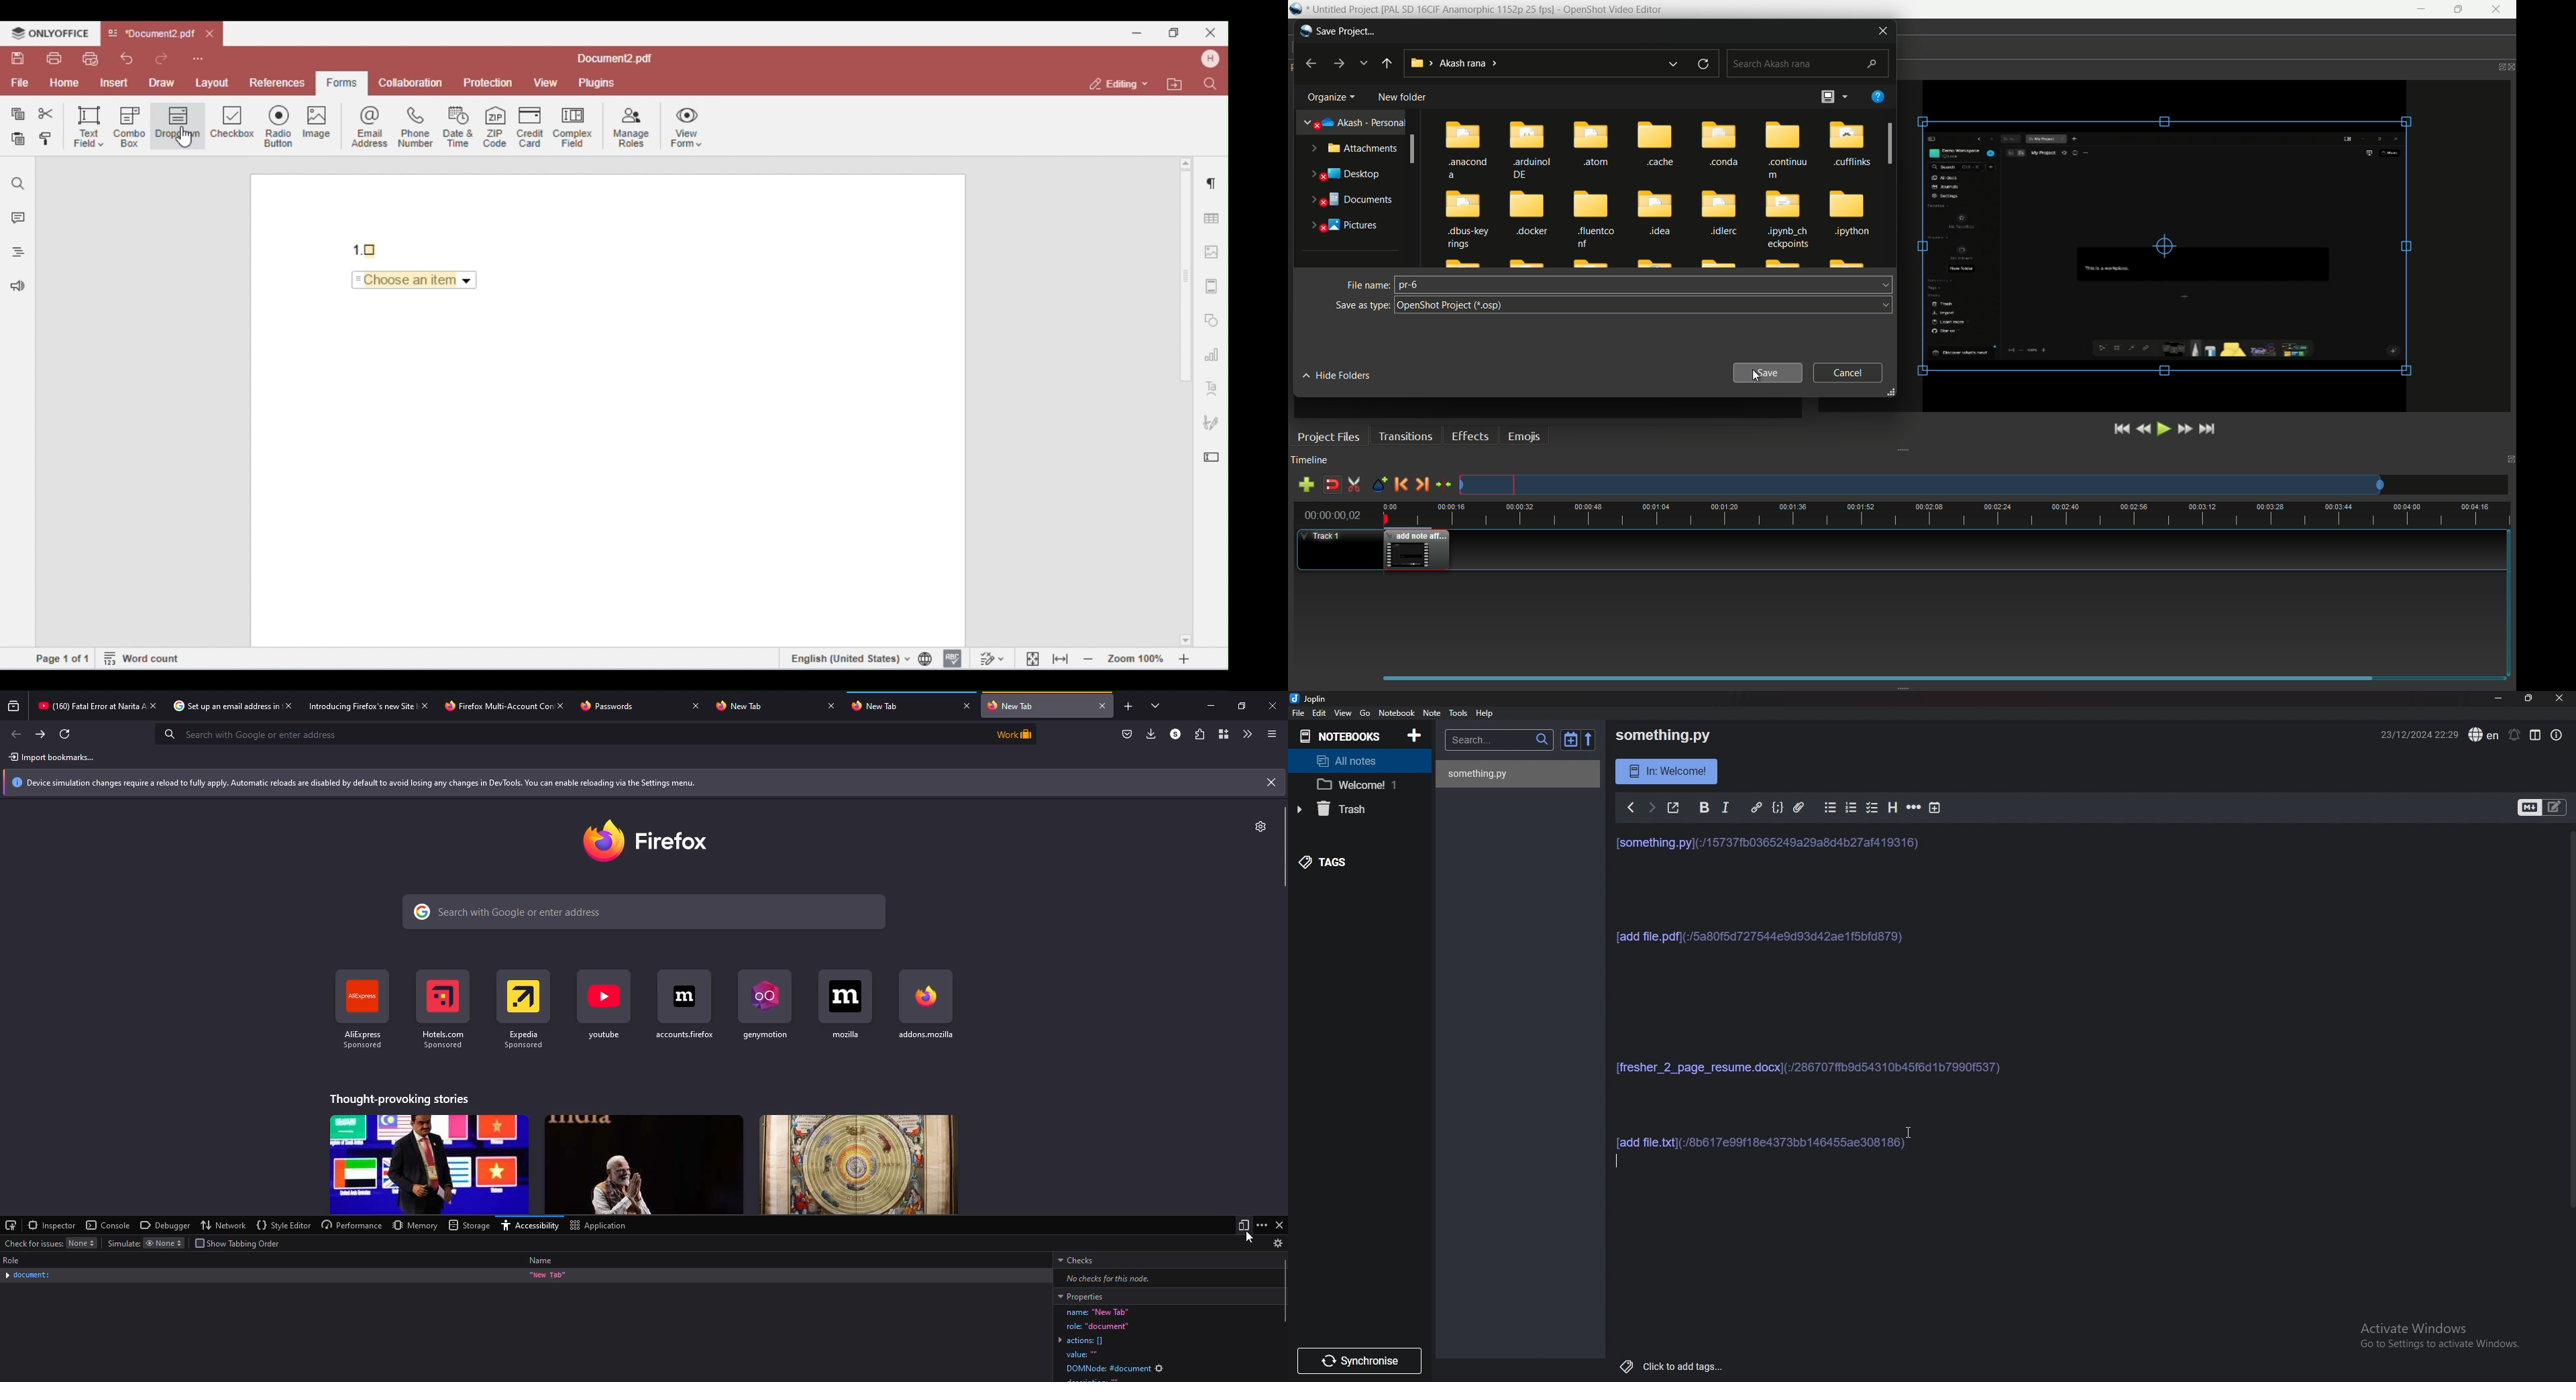  Describe the element at coordinates (1913, 807) in the screenshot. I see `Horizontal rule` at that location.